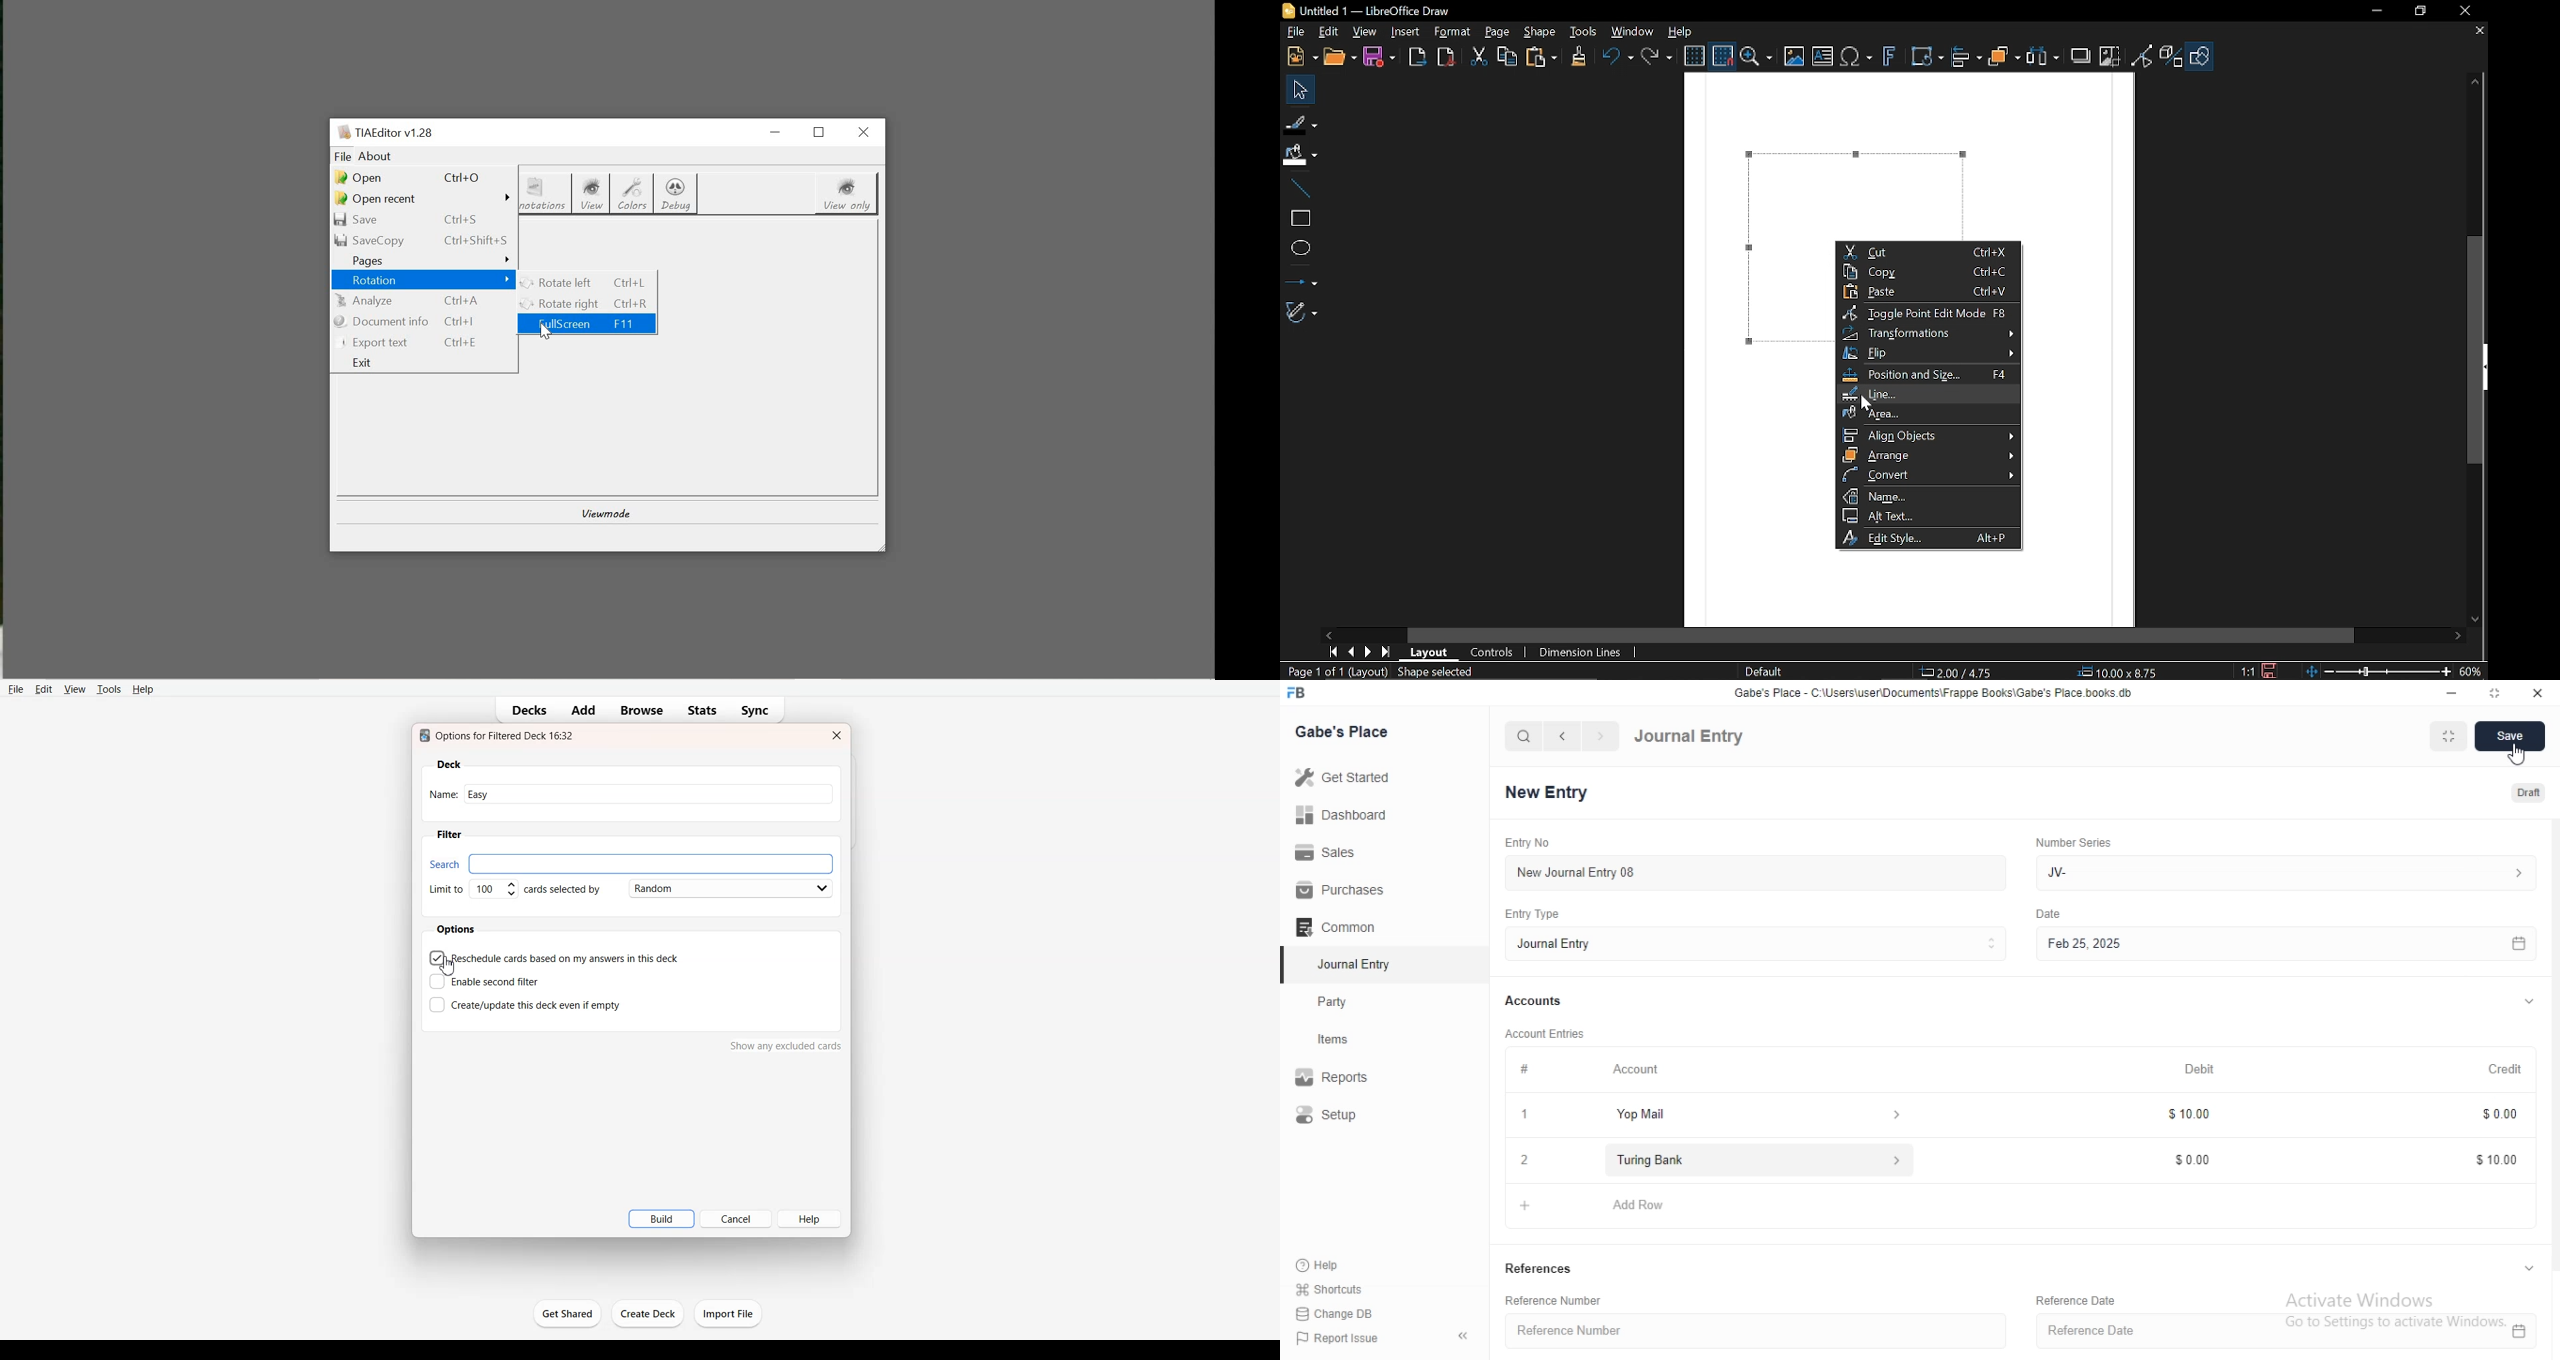  Describe the element at coordinates (2496, 1069) in the screenshot. I see `Credit` at that location.